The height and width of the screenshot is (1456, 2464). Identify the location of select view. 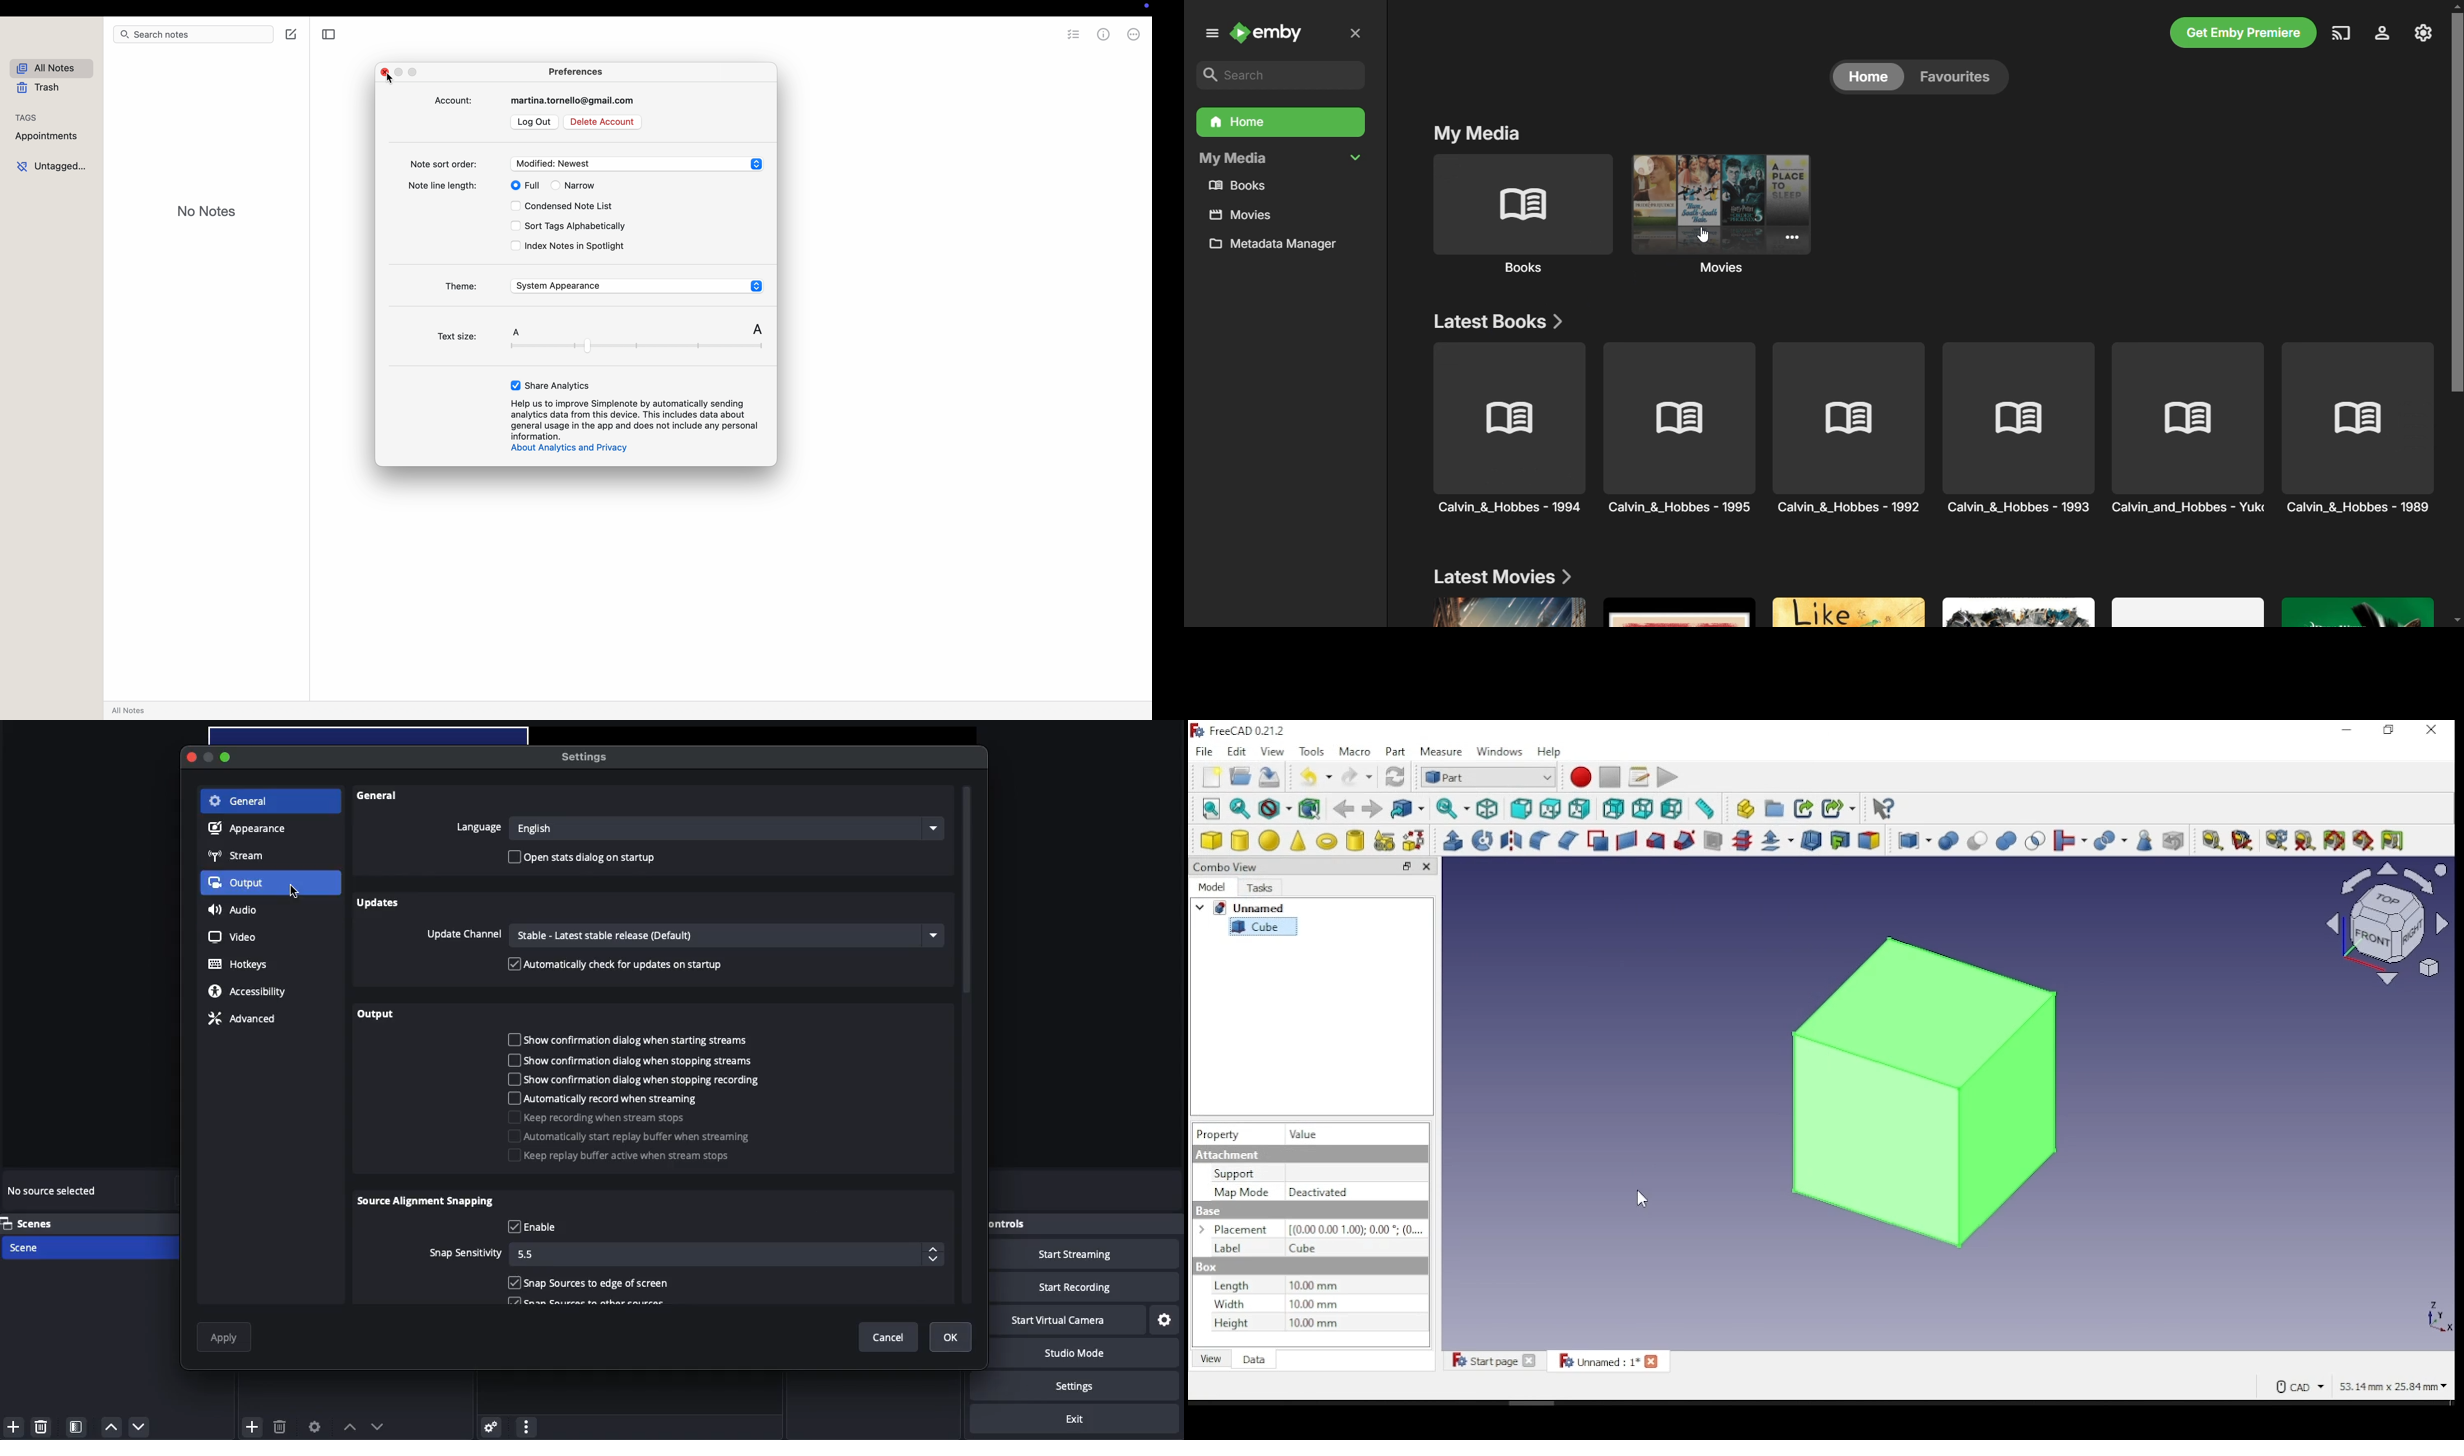
(2386, 926).